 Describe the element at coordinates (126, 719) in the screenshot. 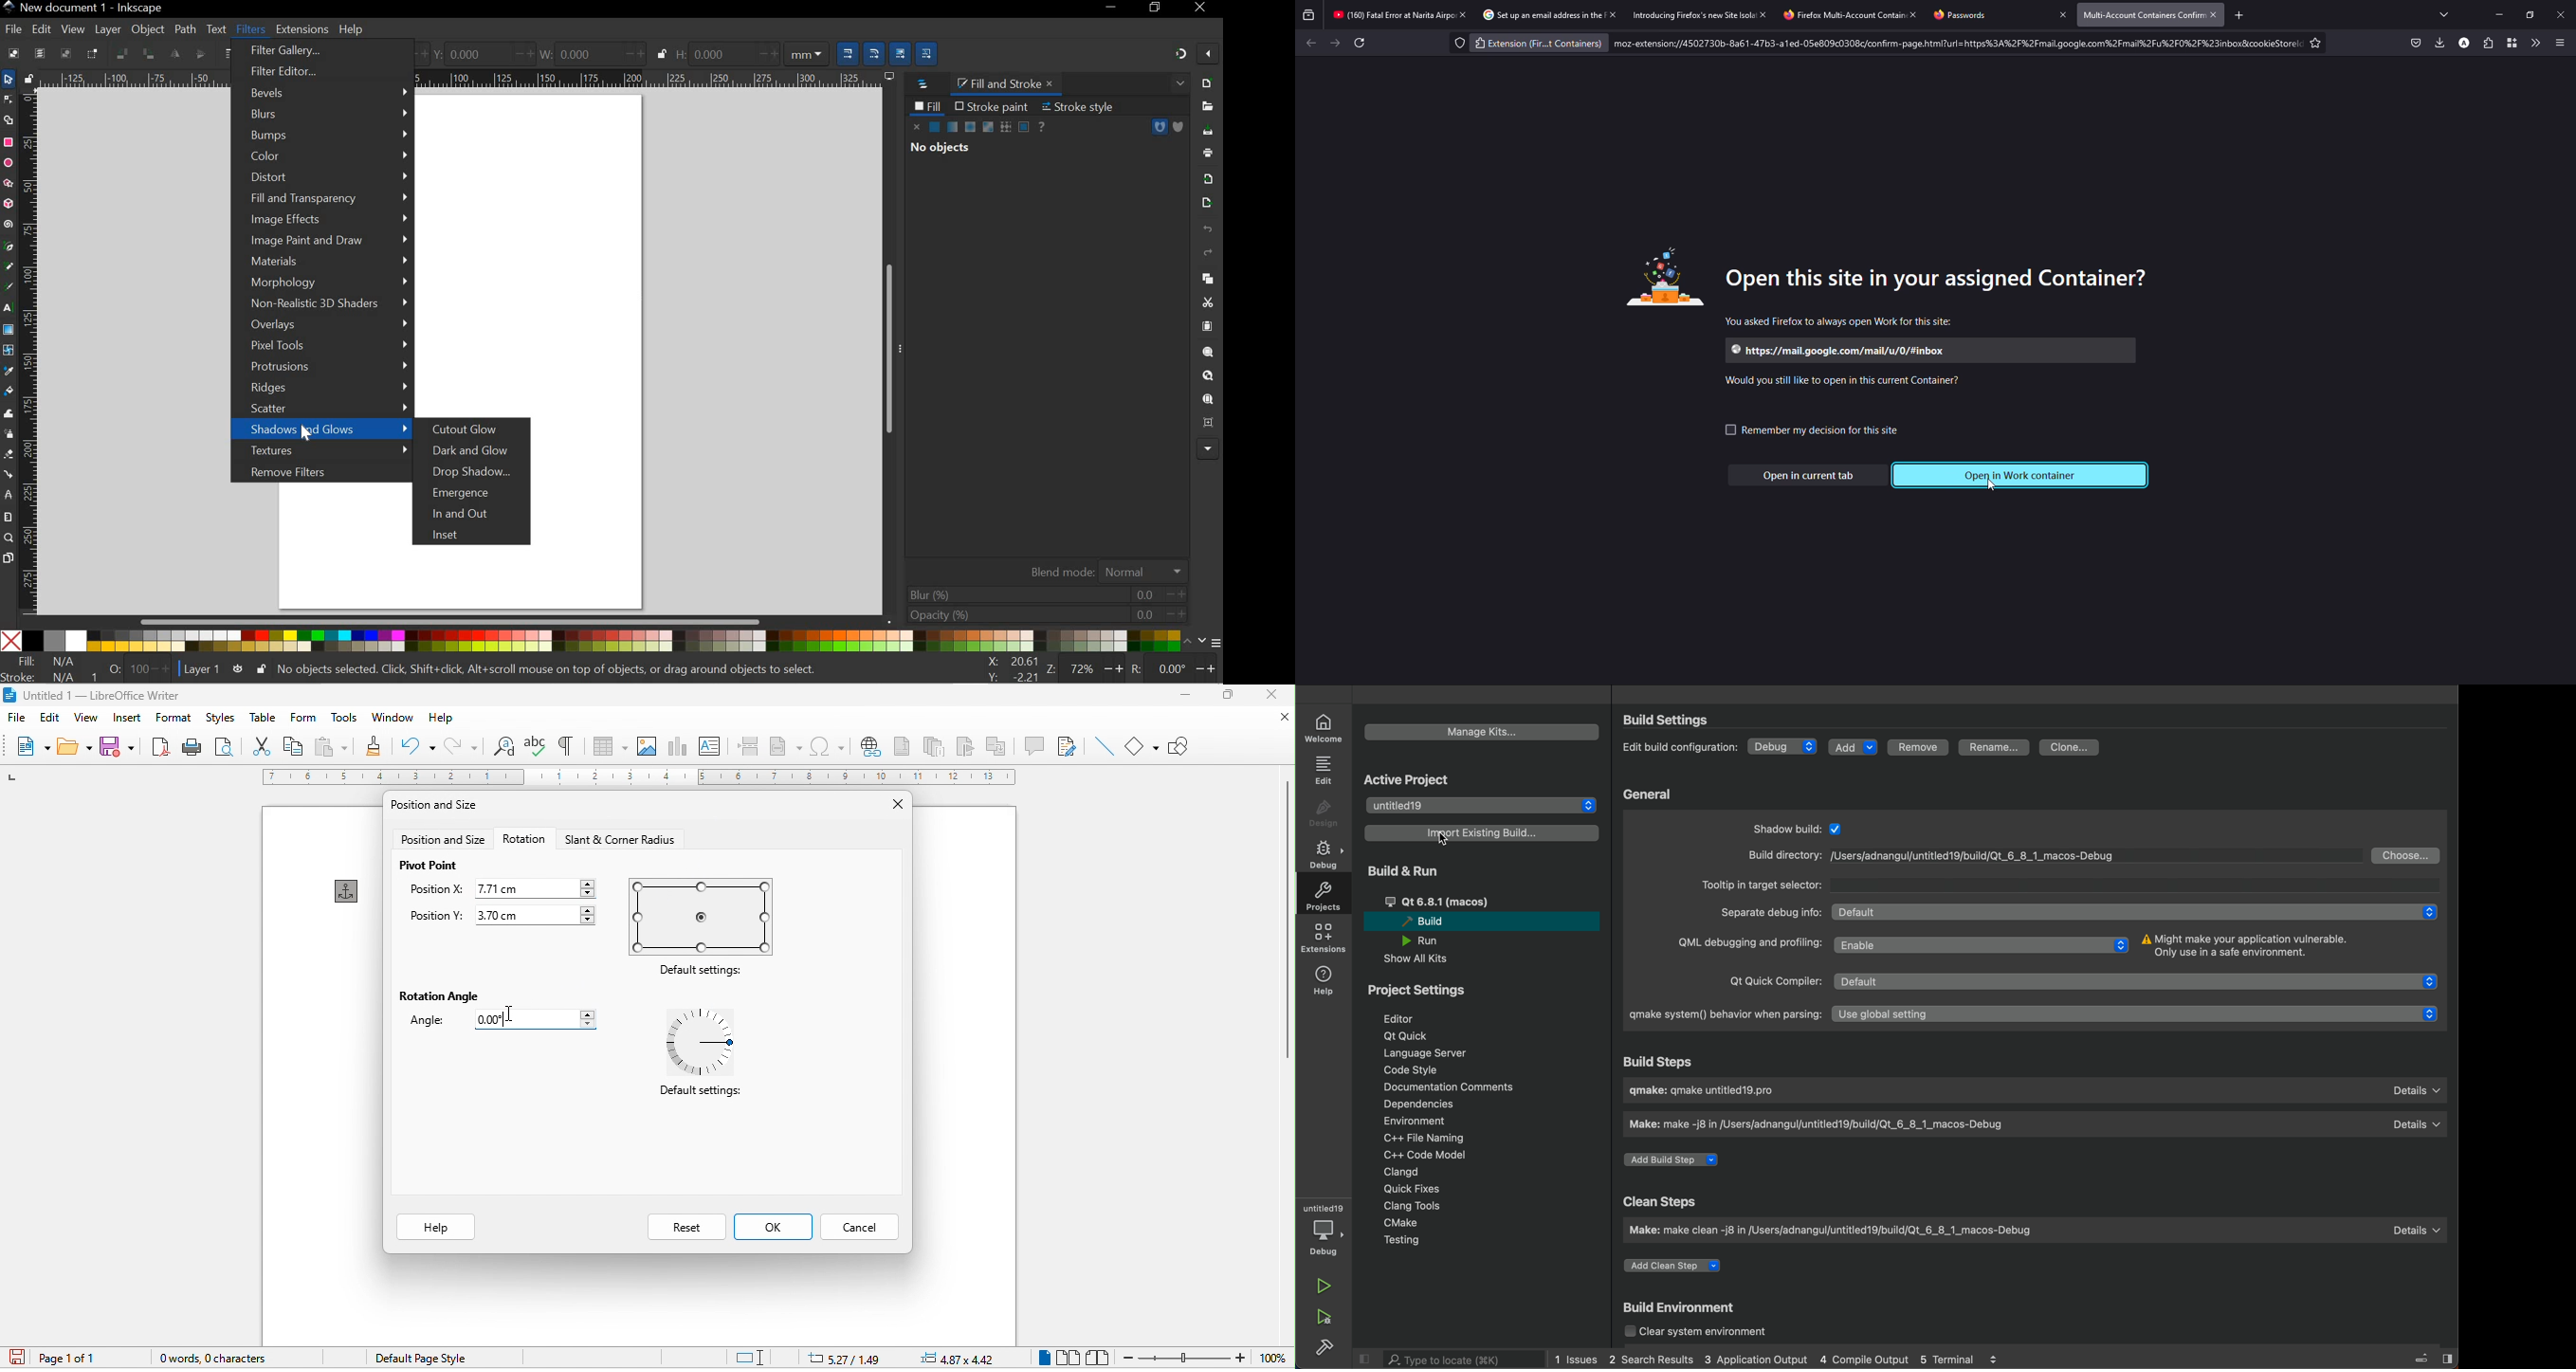

I see `insert` at that location.